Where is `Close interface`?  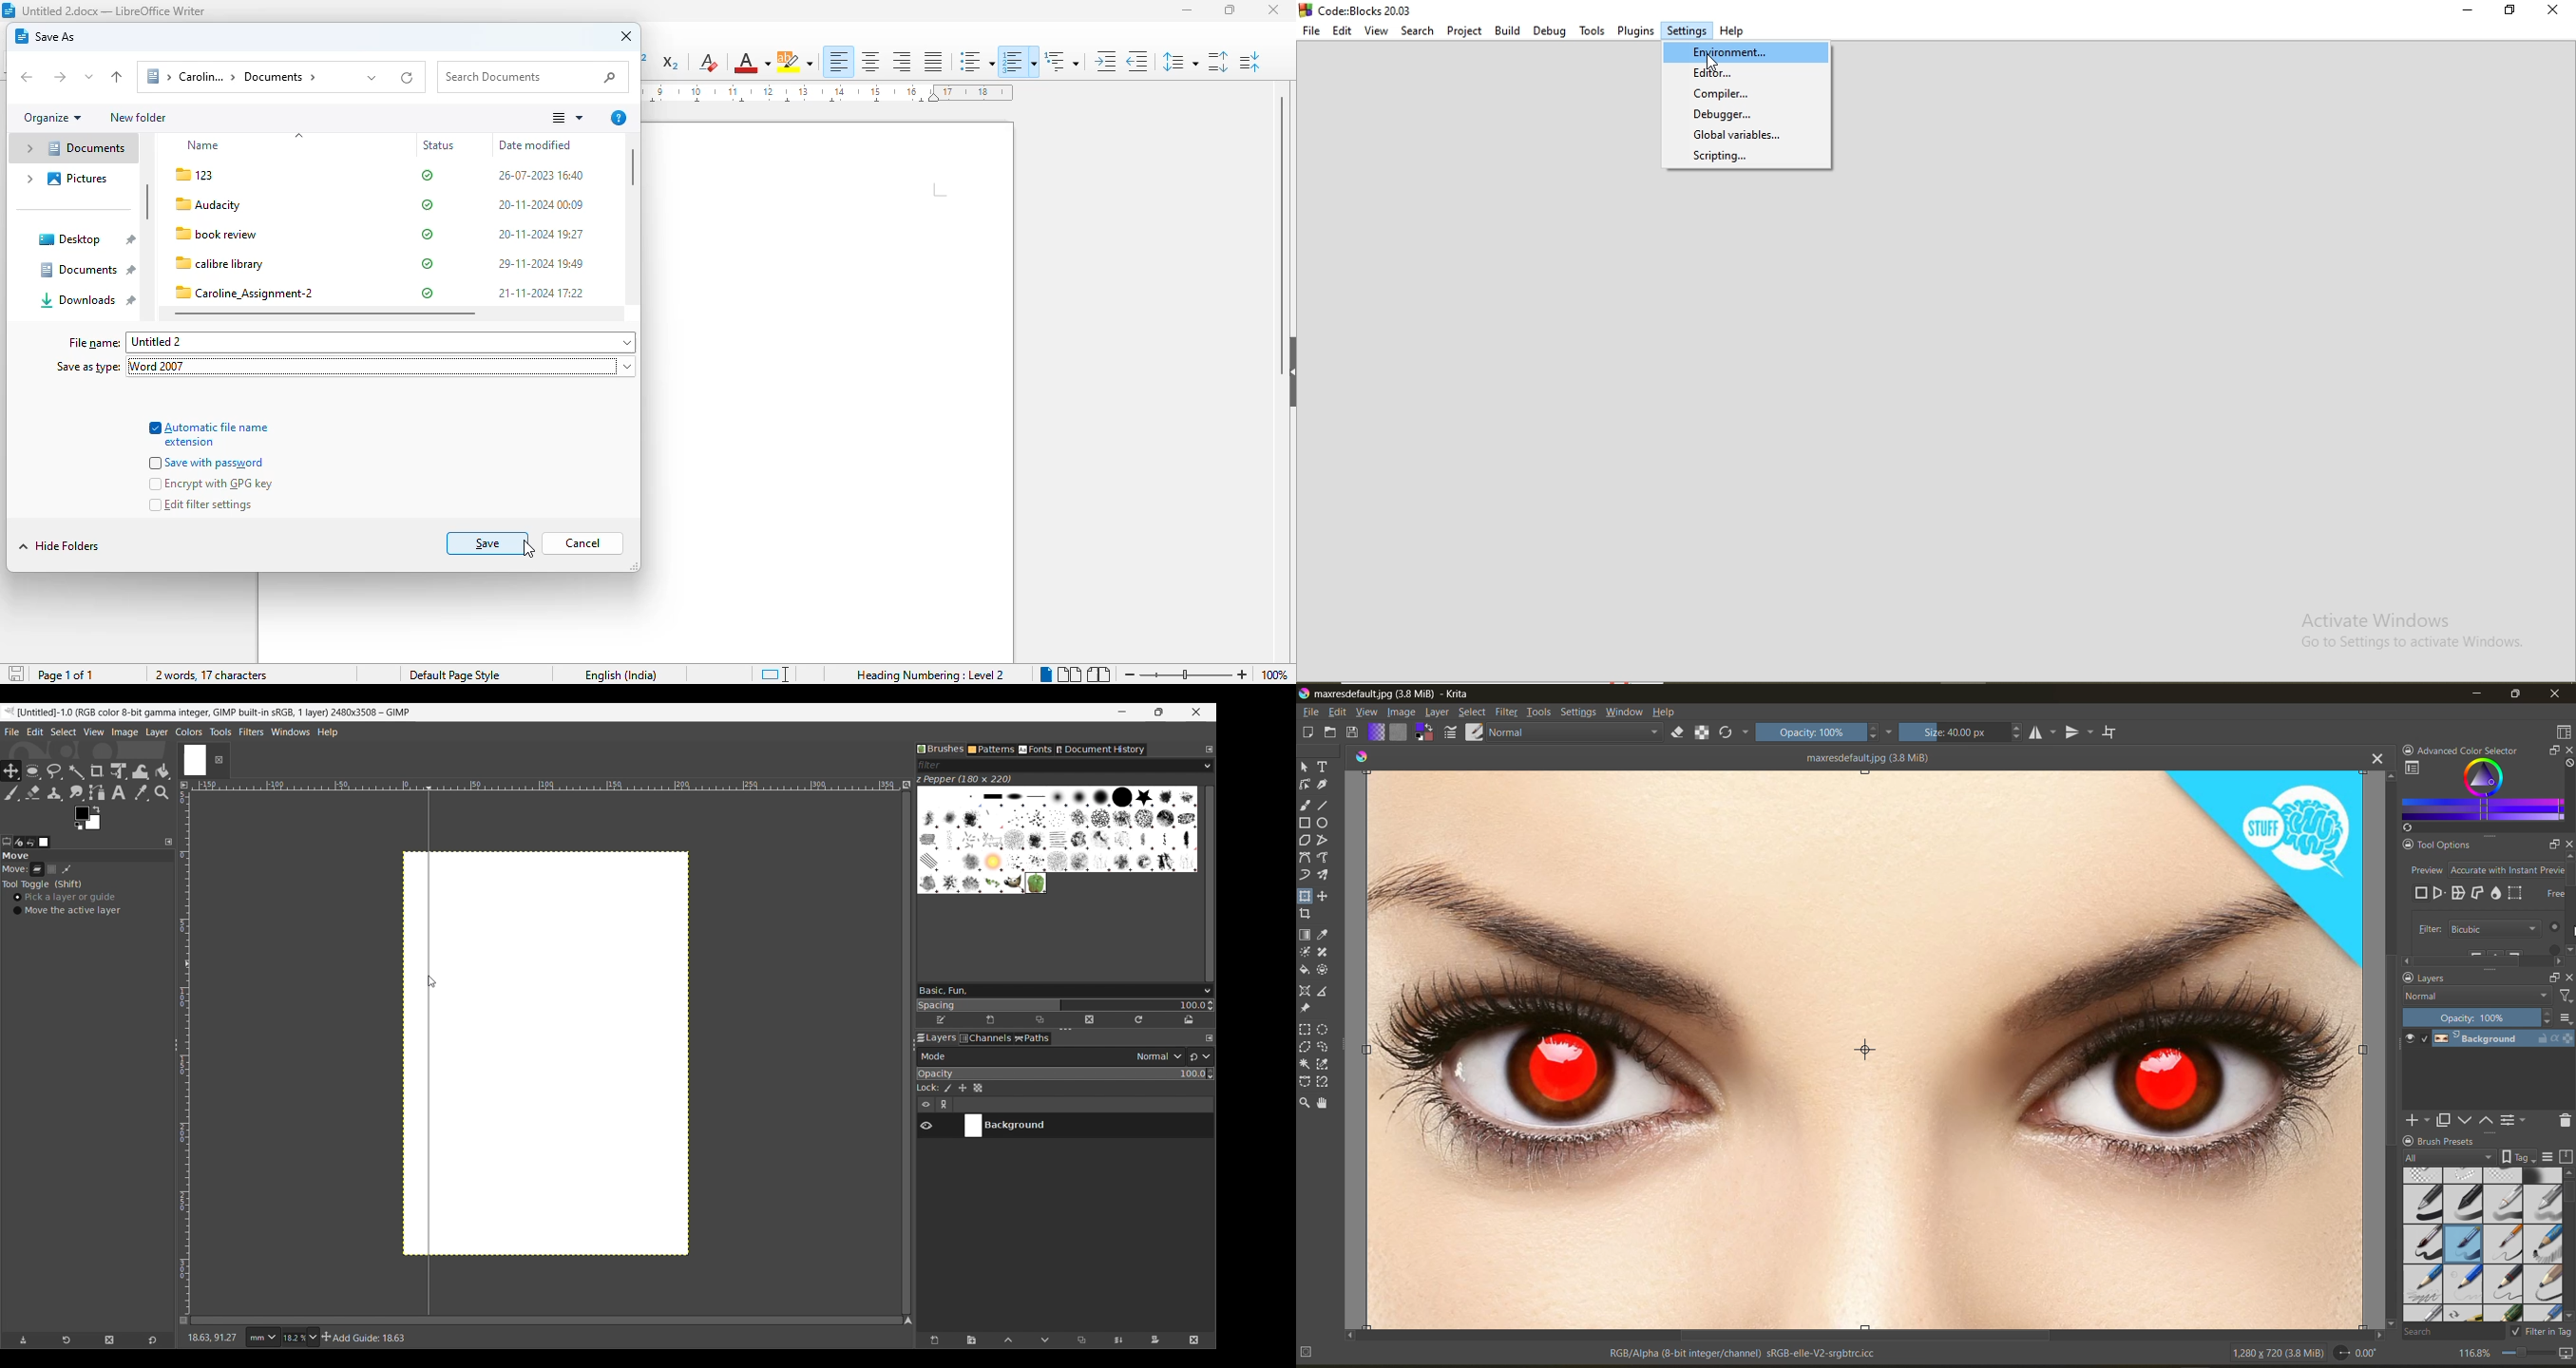 Close interface is located at coordinates (1195, 712).